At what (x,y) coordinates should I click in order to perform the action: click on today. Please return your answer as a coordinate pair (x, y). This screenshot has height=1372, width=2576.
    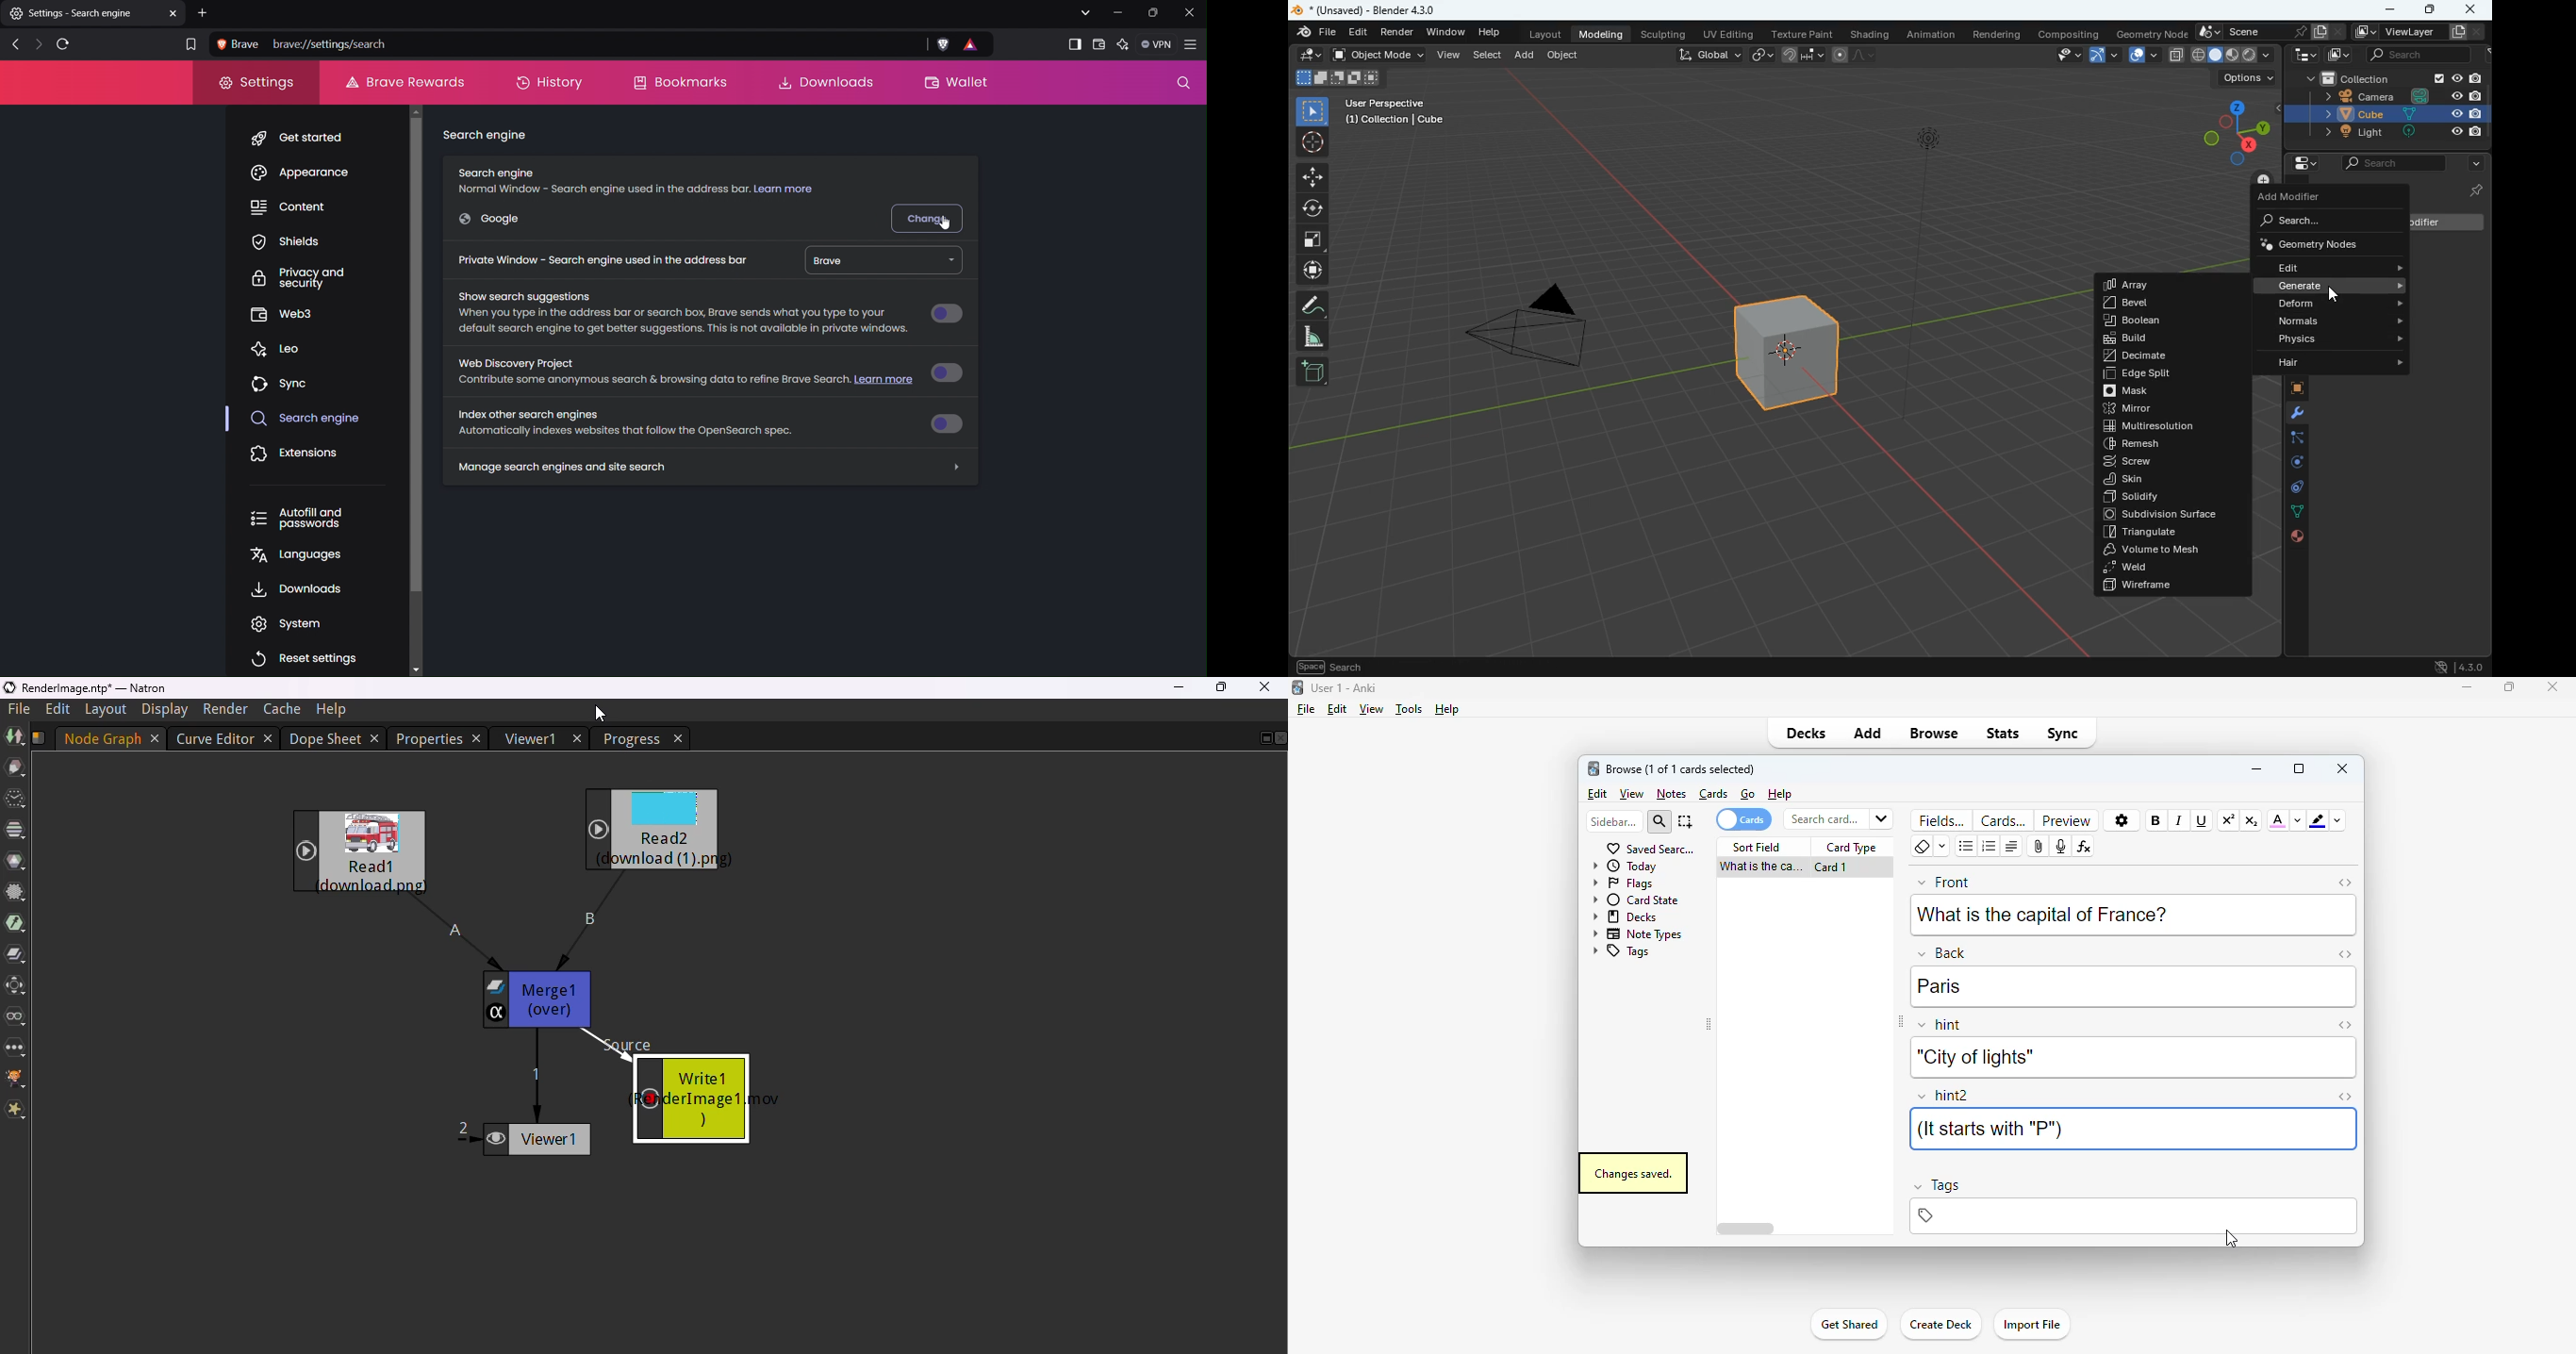
    Looking at the image, I should click on (1625, 866).